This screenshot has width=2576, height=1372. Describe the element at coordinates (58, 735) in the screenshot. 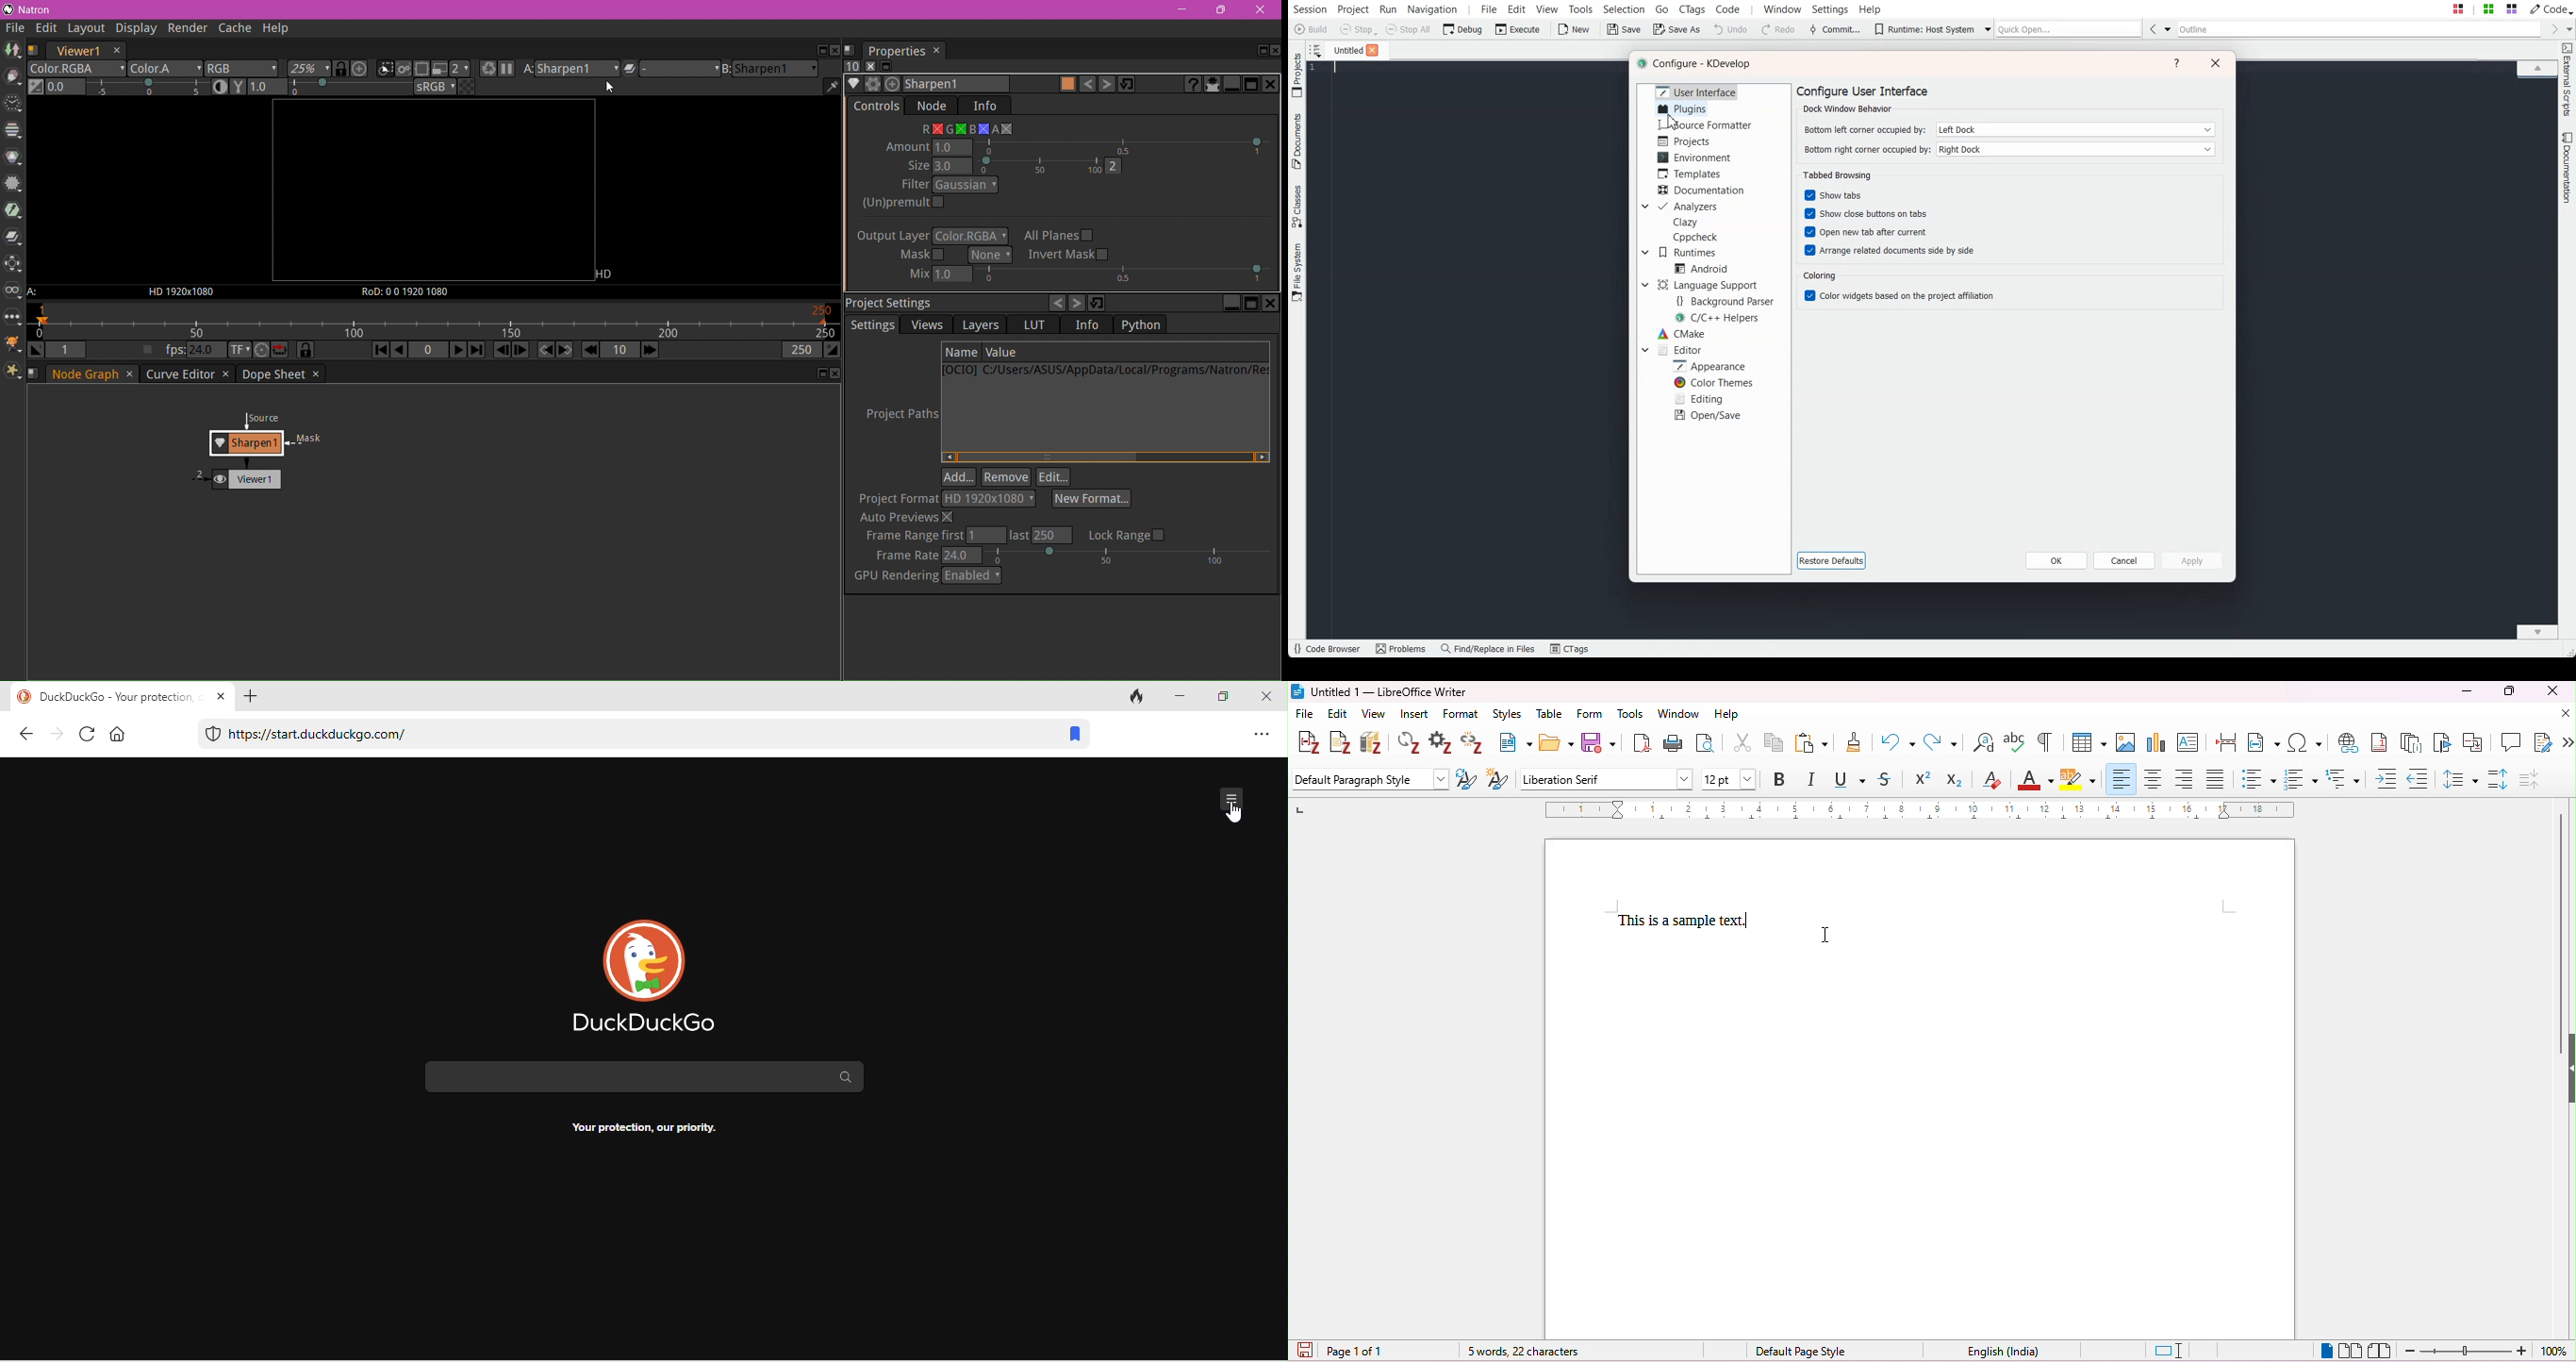

I see `forward` at that location.